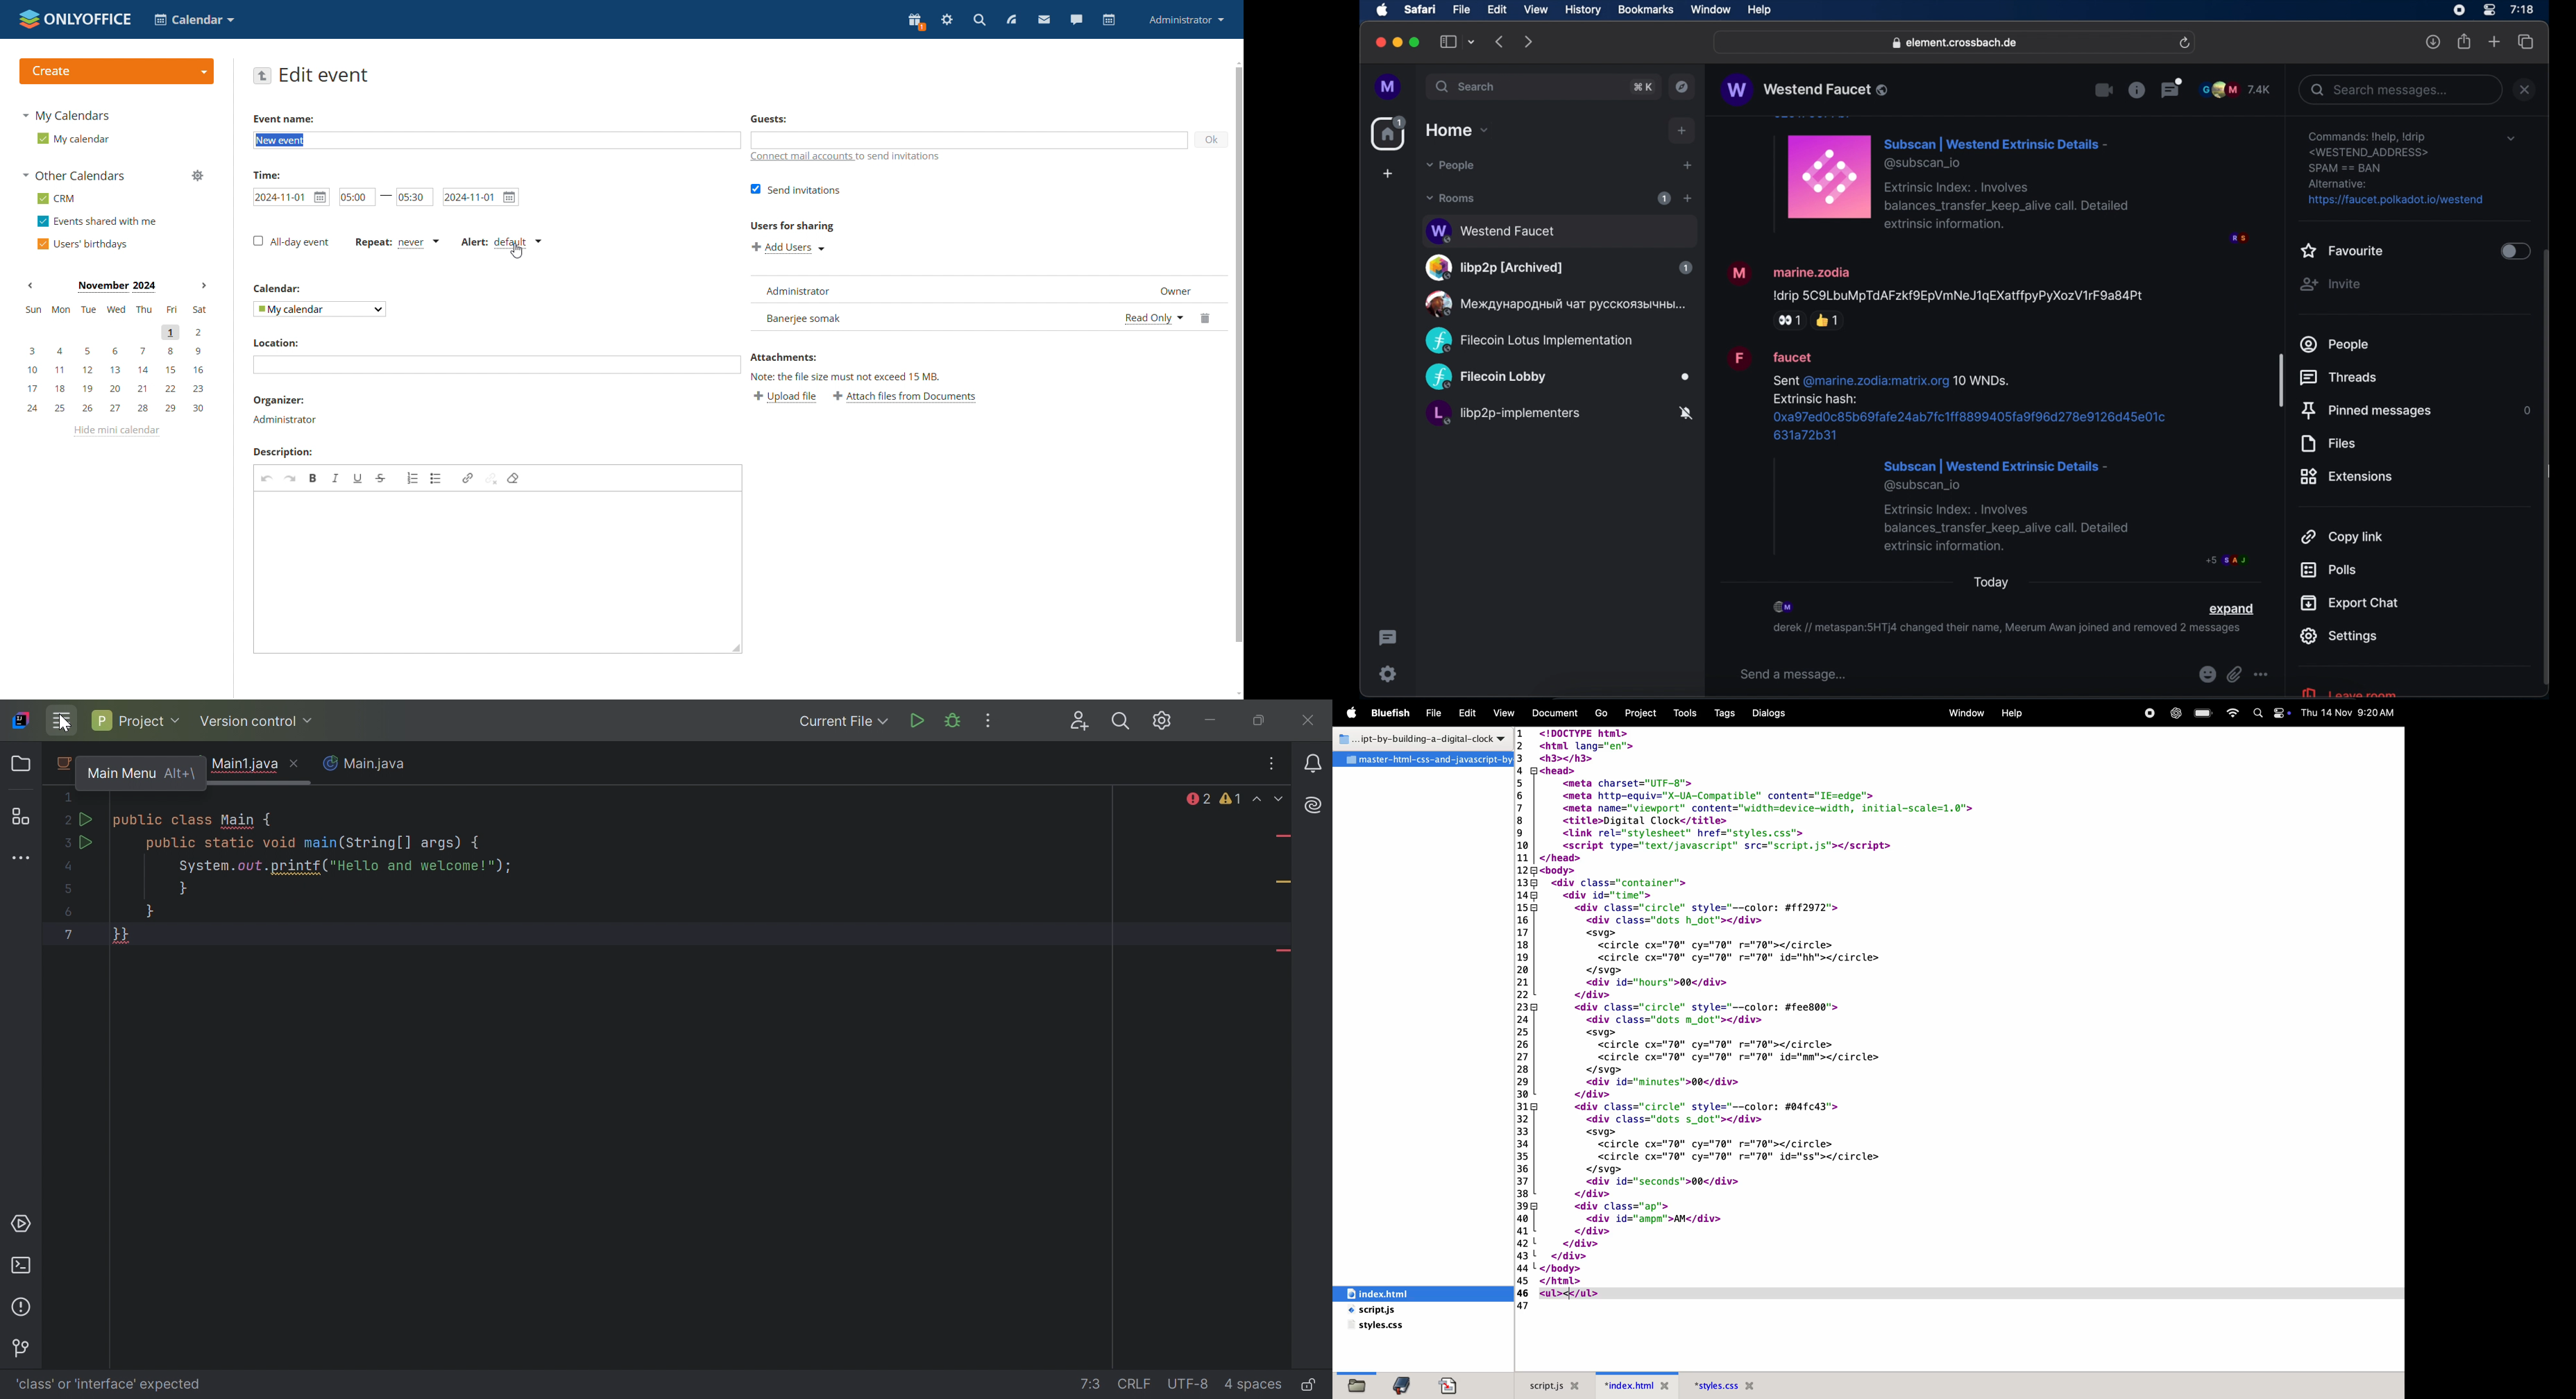 The image size is (2576, 1400). I want to click on show tab overview, so click(2526, 42).